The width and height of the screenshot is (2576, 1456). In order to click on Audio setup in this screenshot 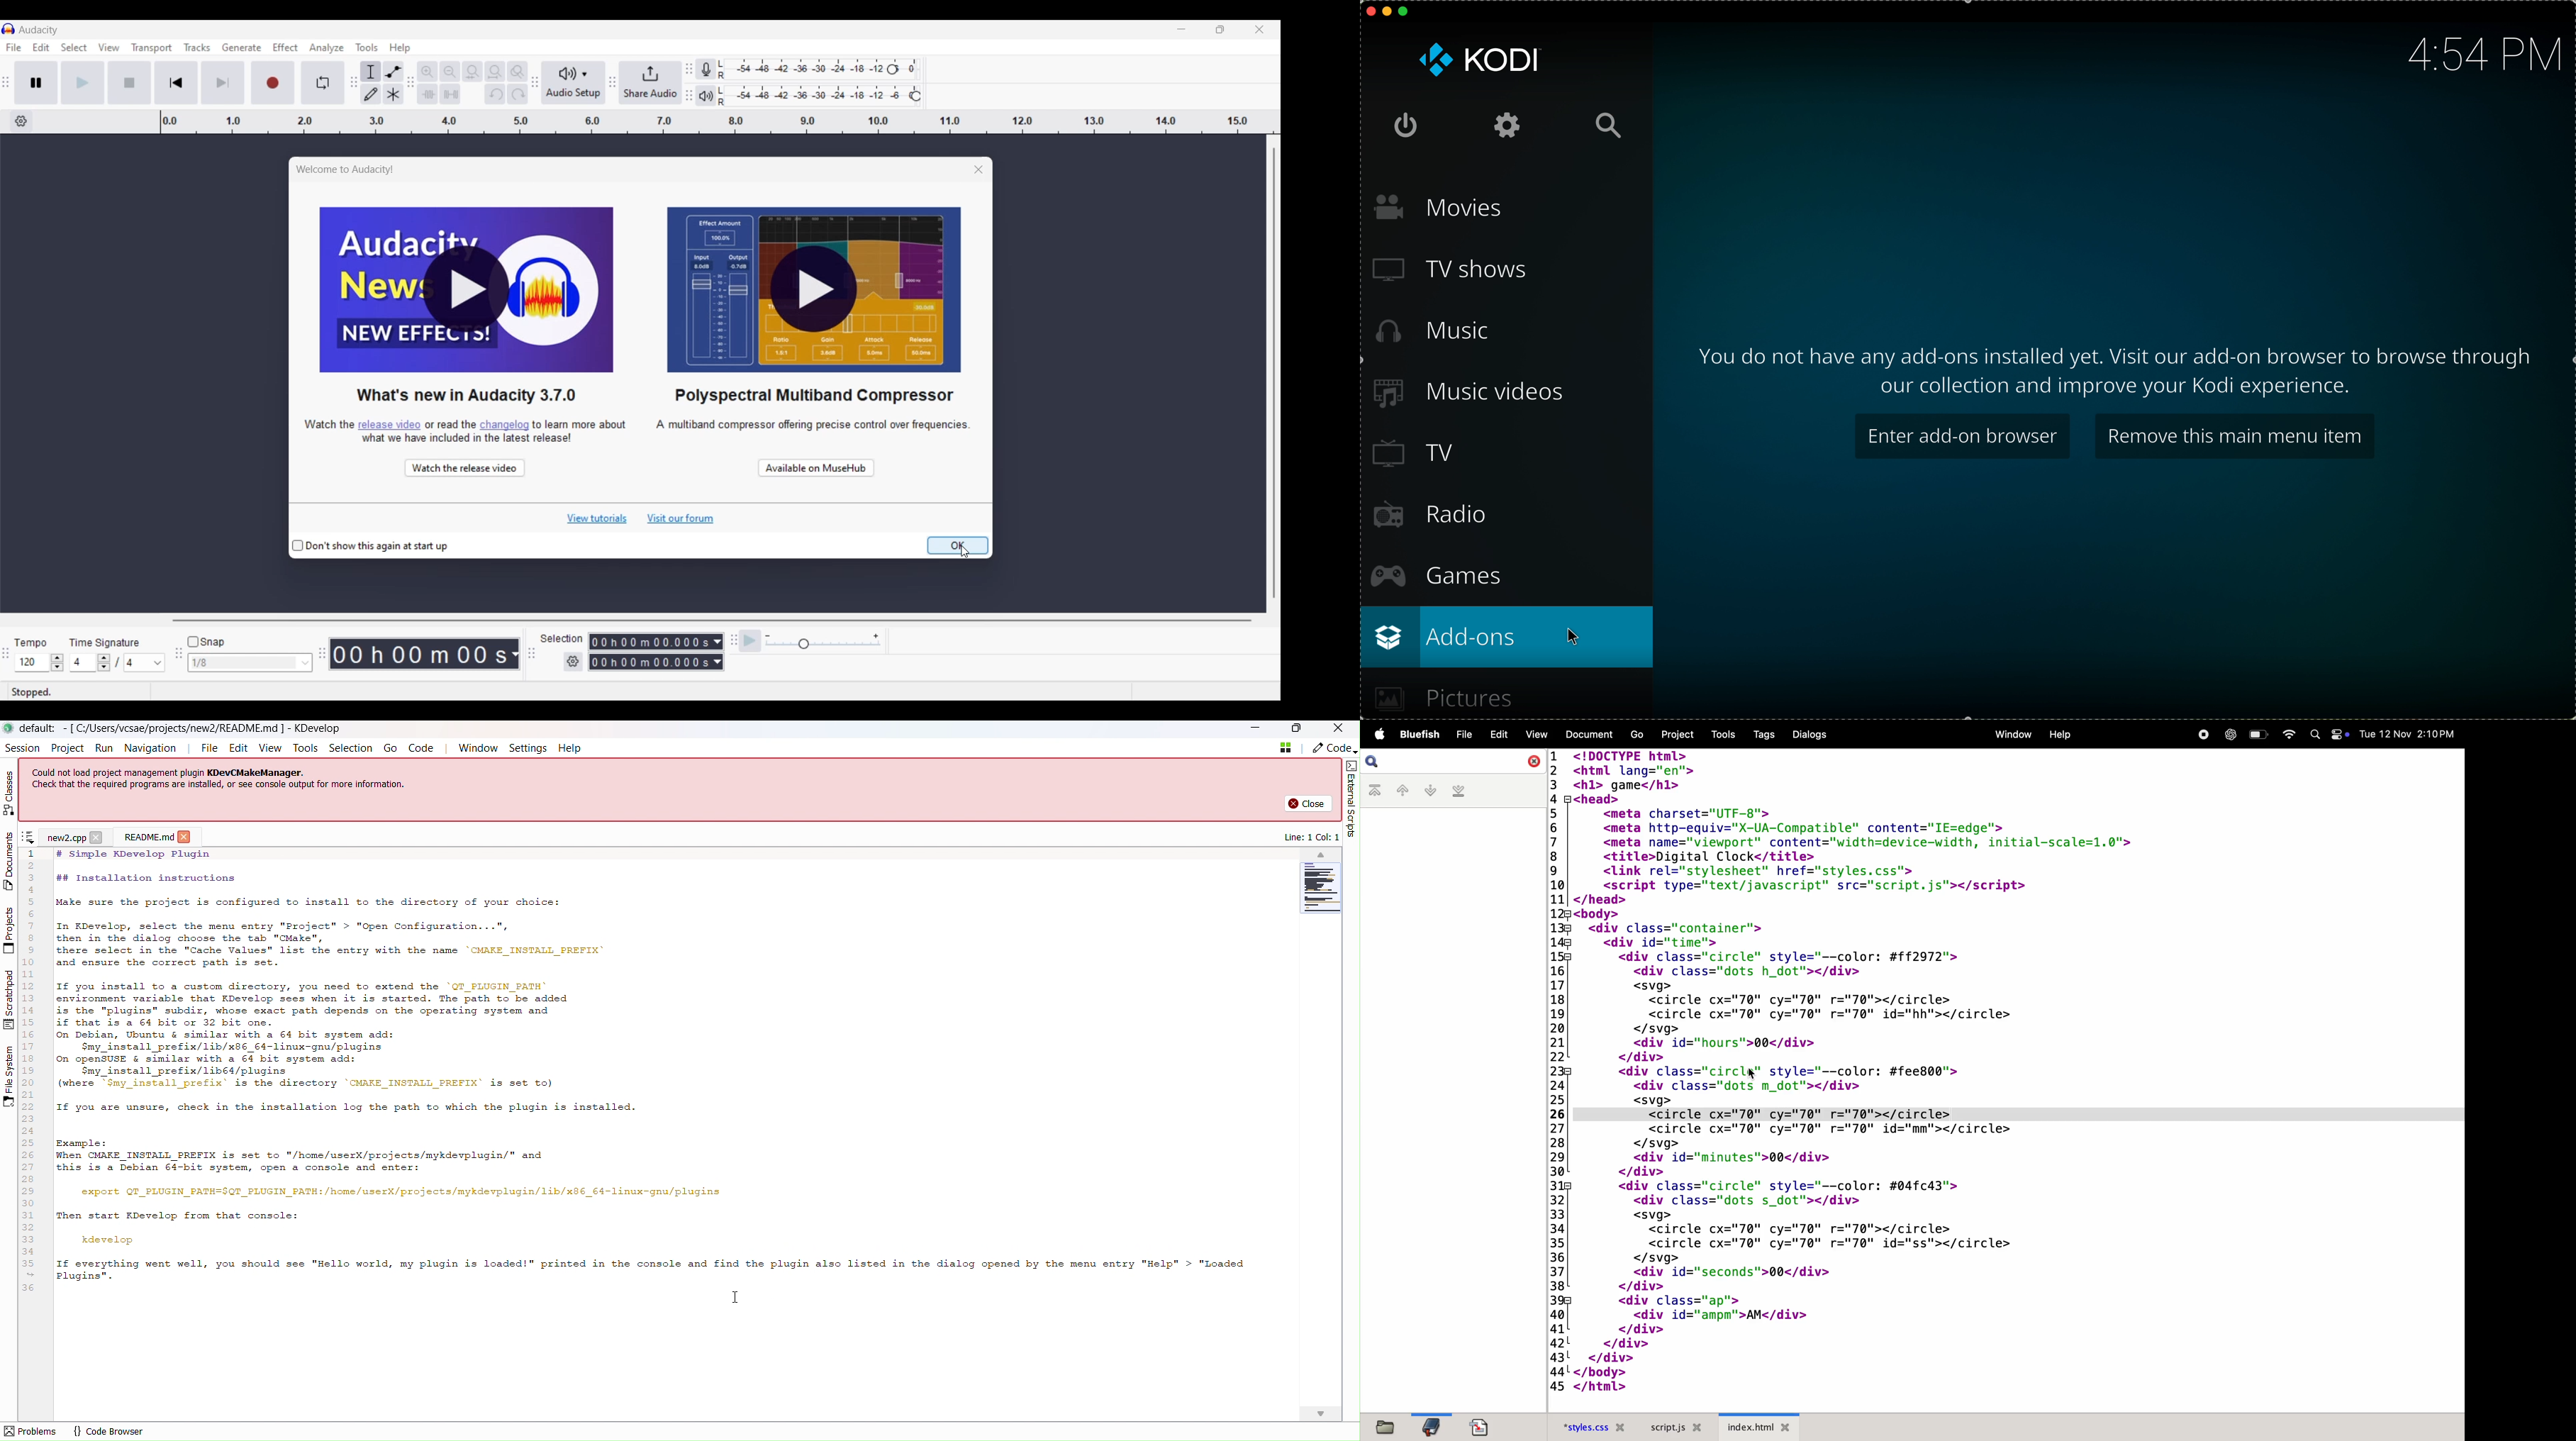, I will do `click(573, 83)`.